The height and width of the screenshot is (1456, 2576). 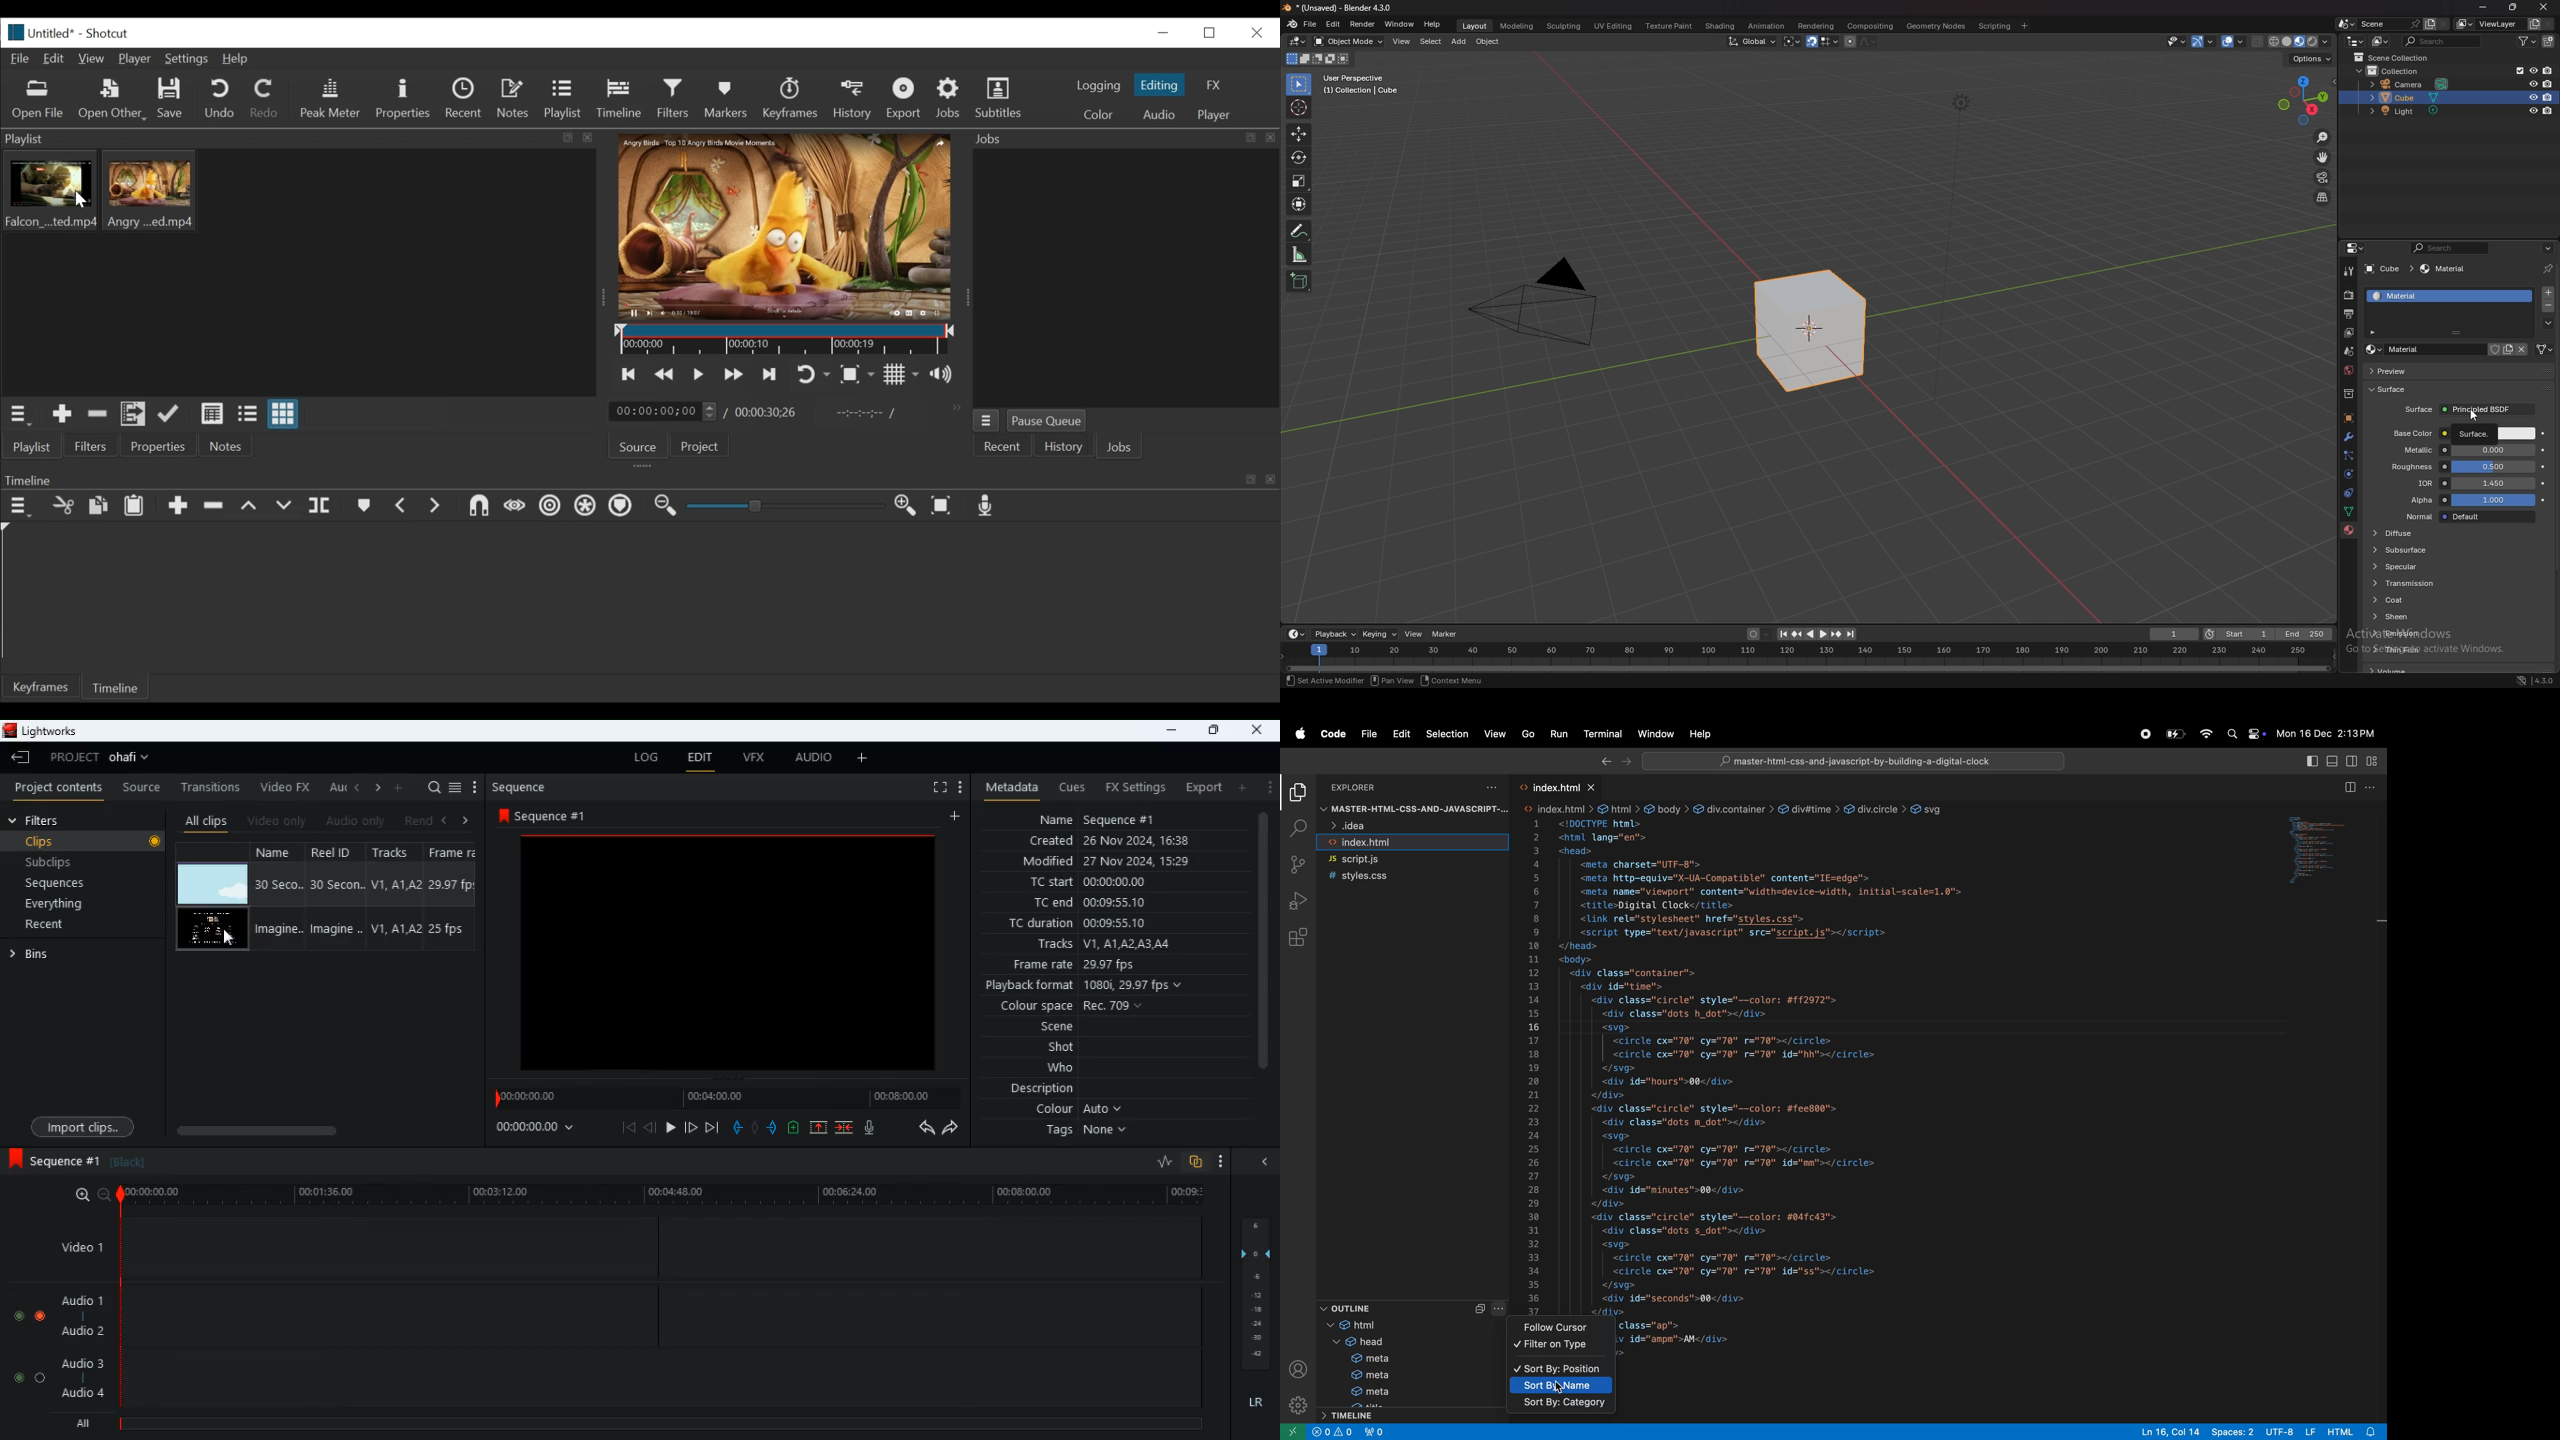 I want to click on viewport shading, so click(x=2298, y=41).